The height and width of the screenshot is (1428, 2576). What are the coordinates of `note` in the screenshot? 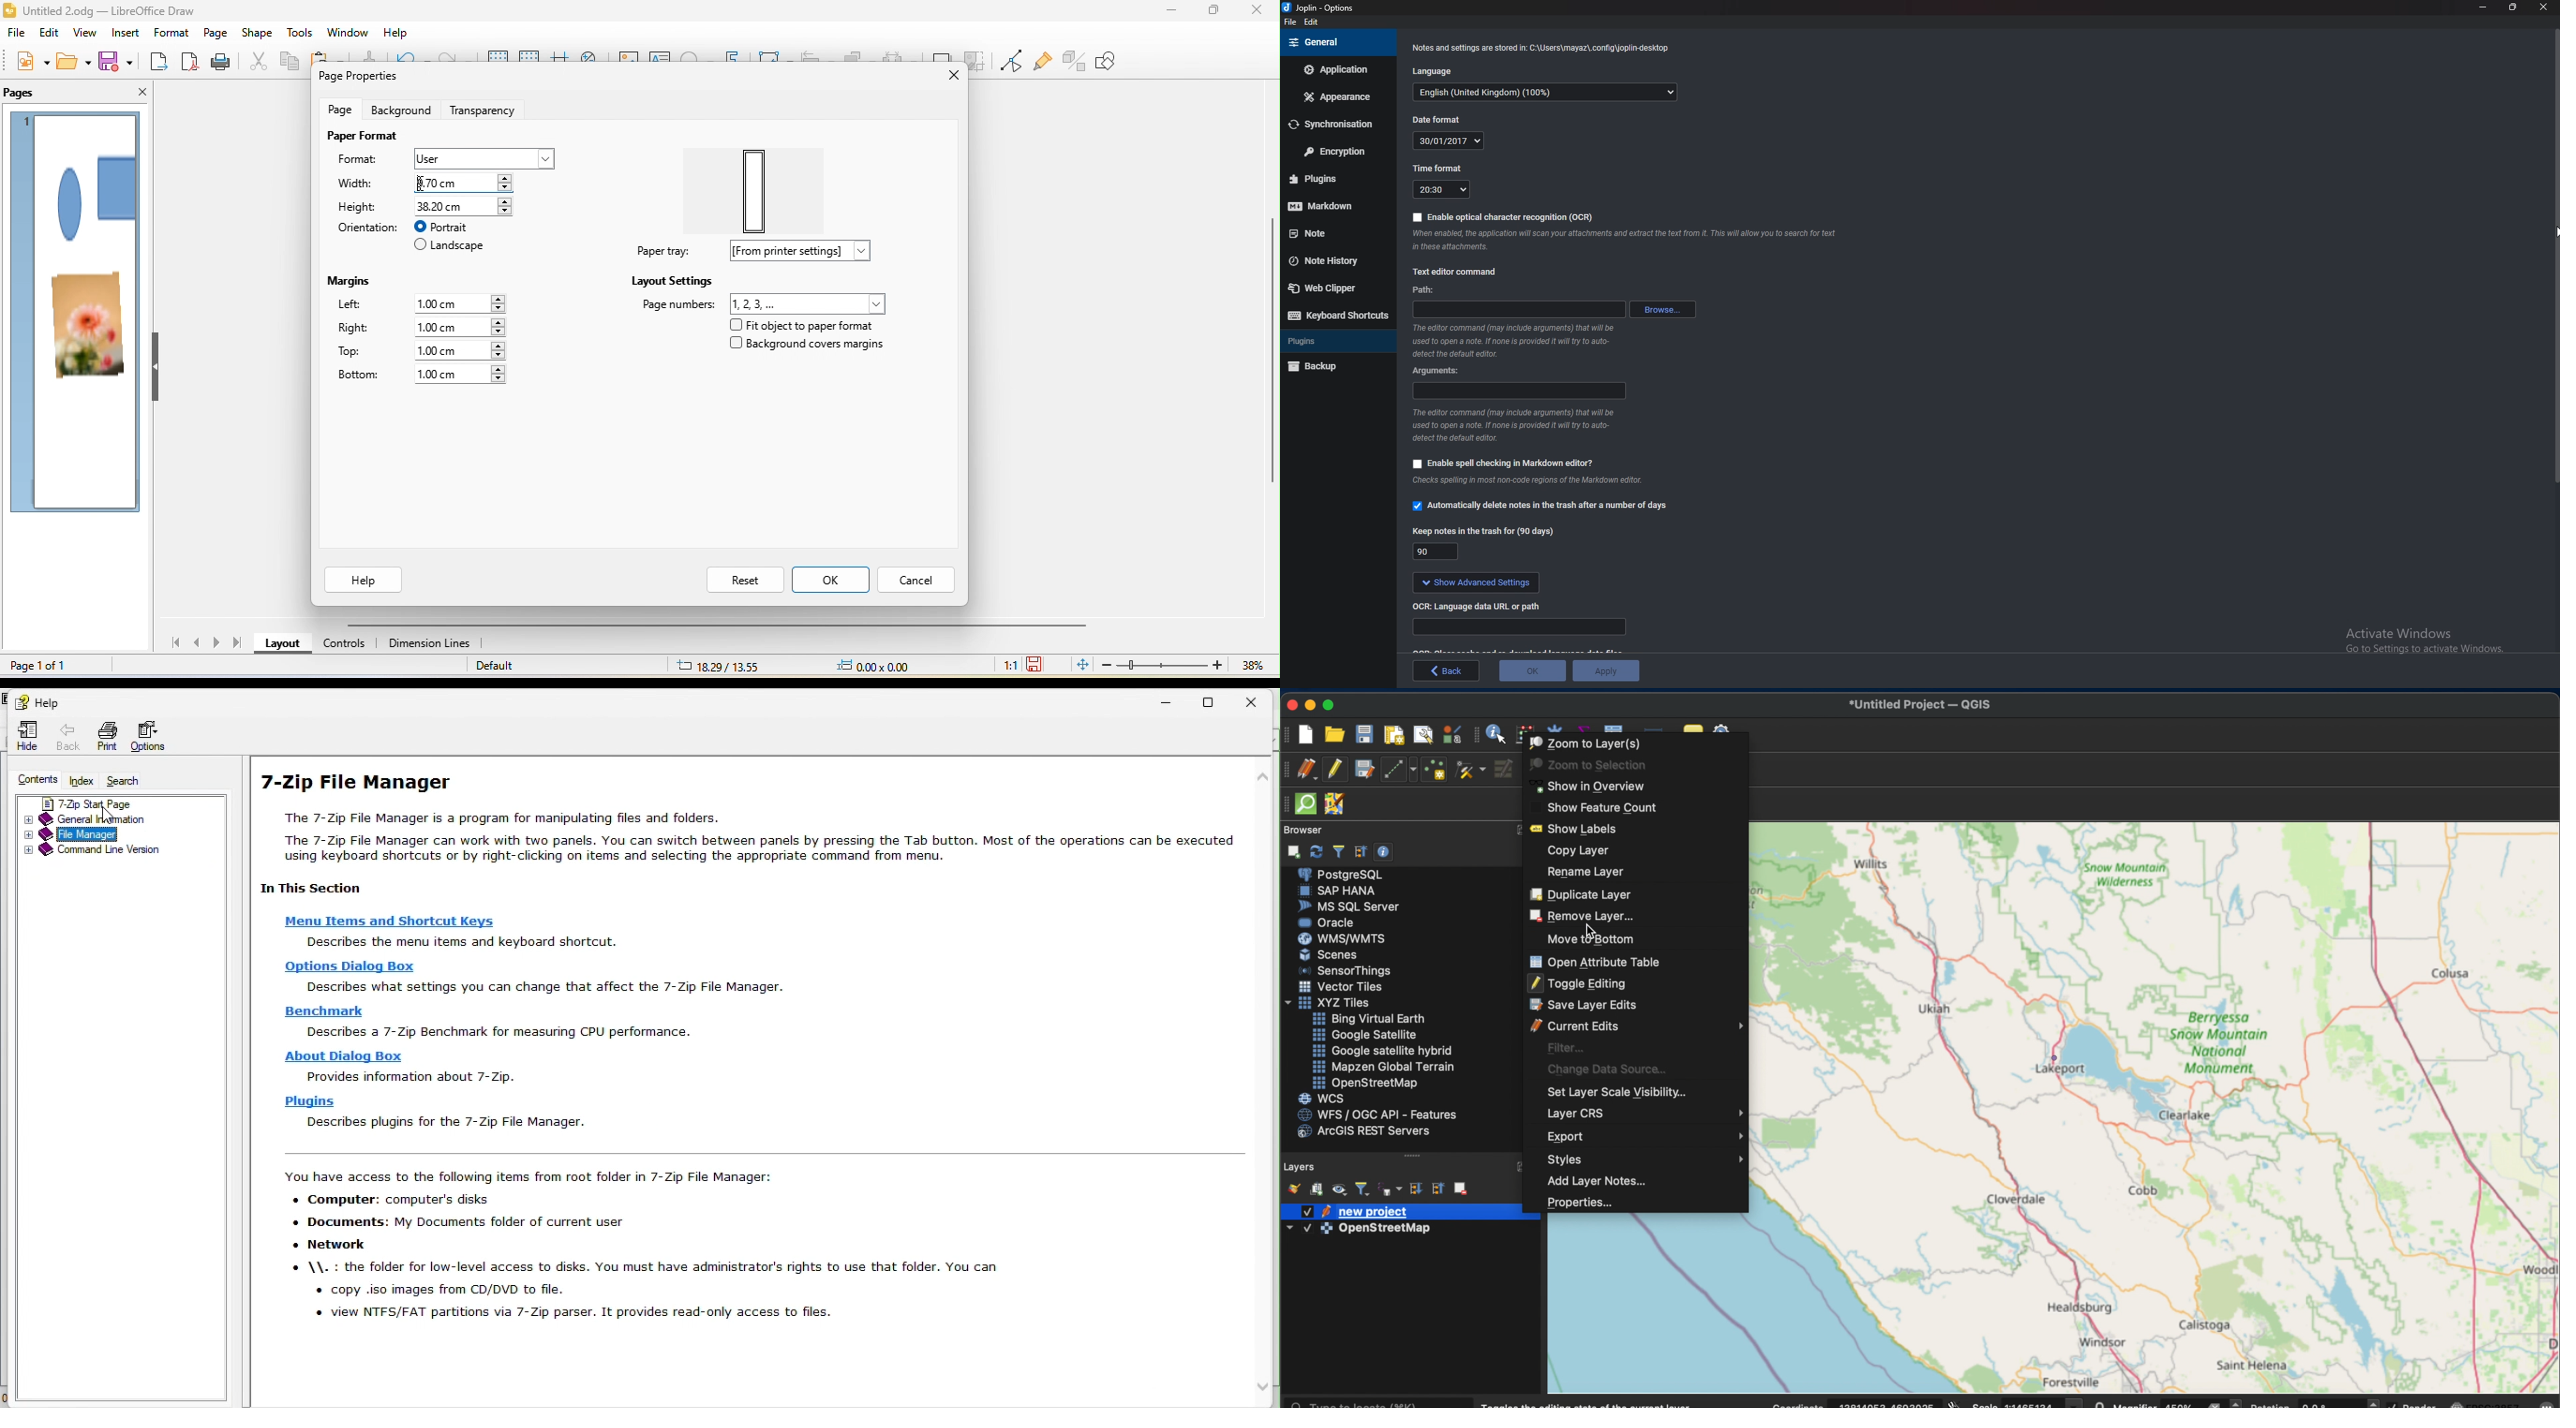 It's located at (1325, 233).